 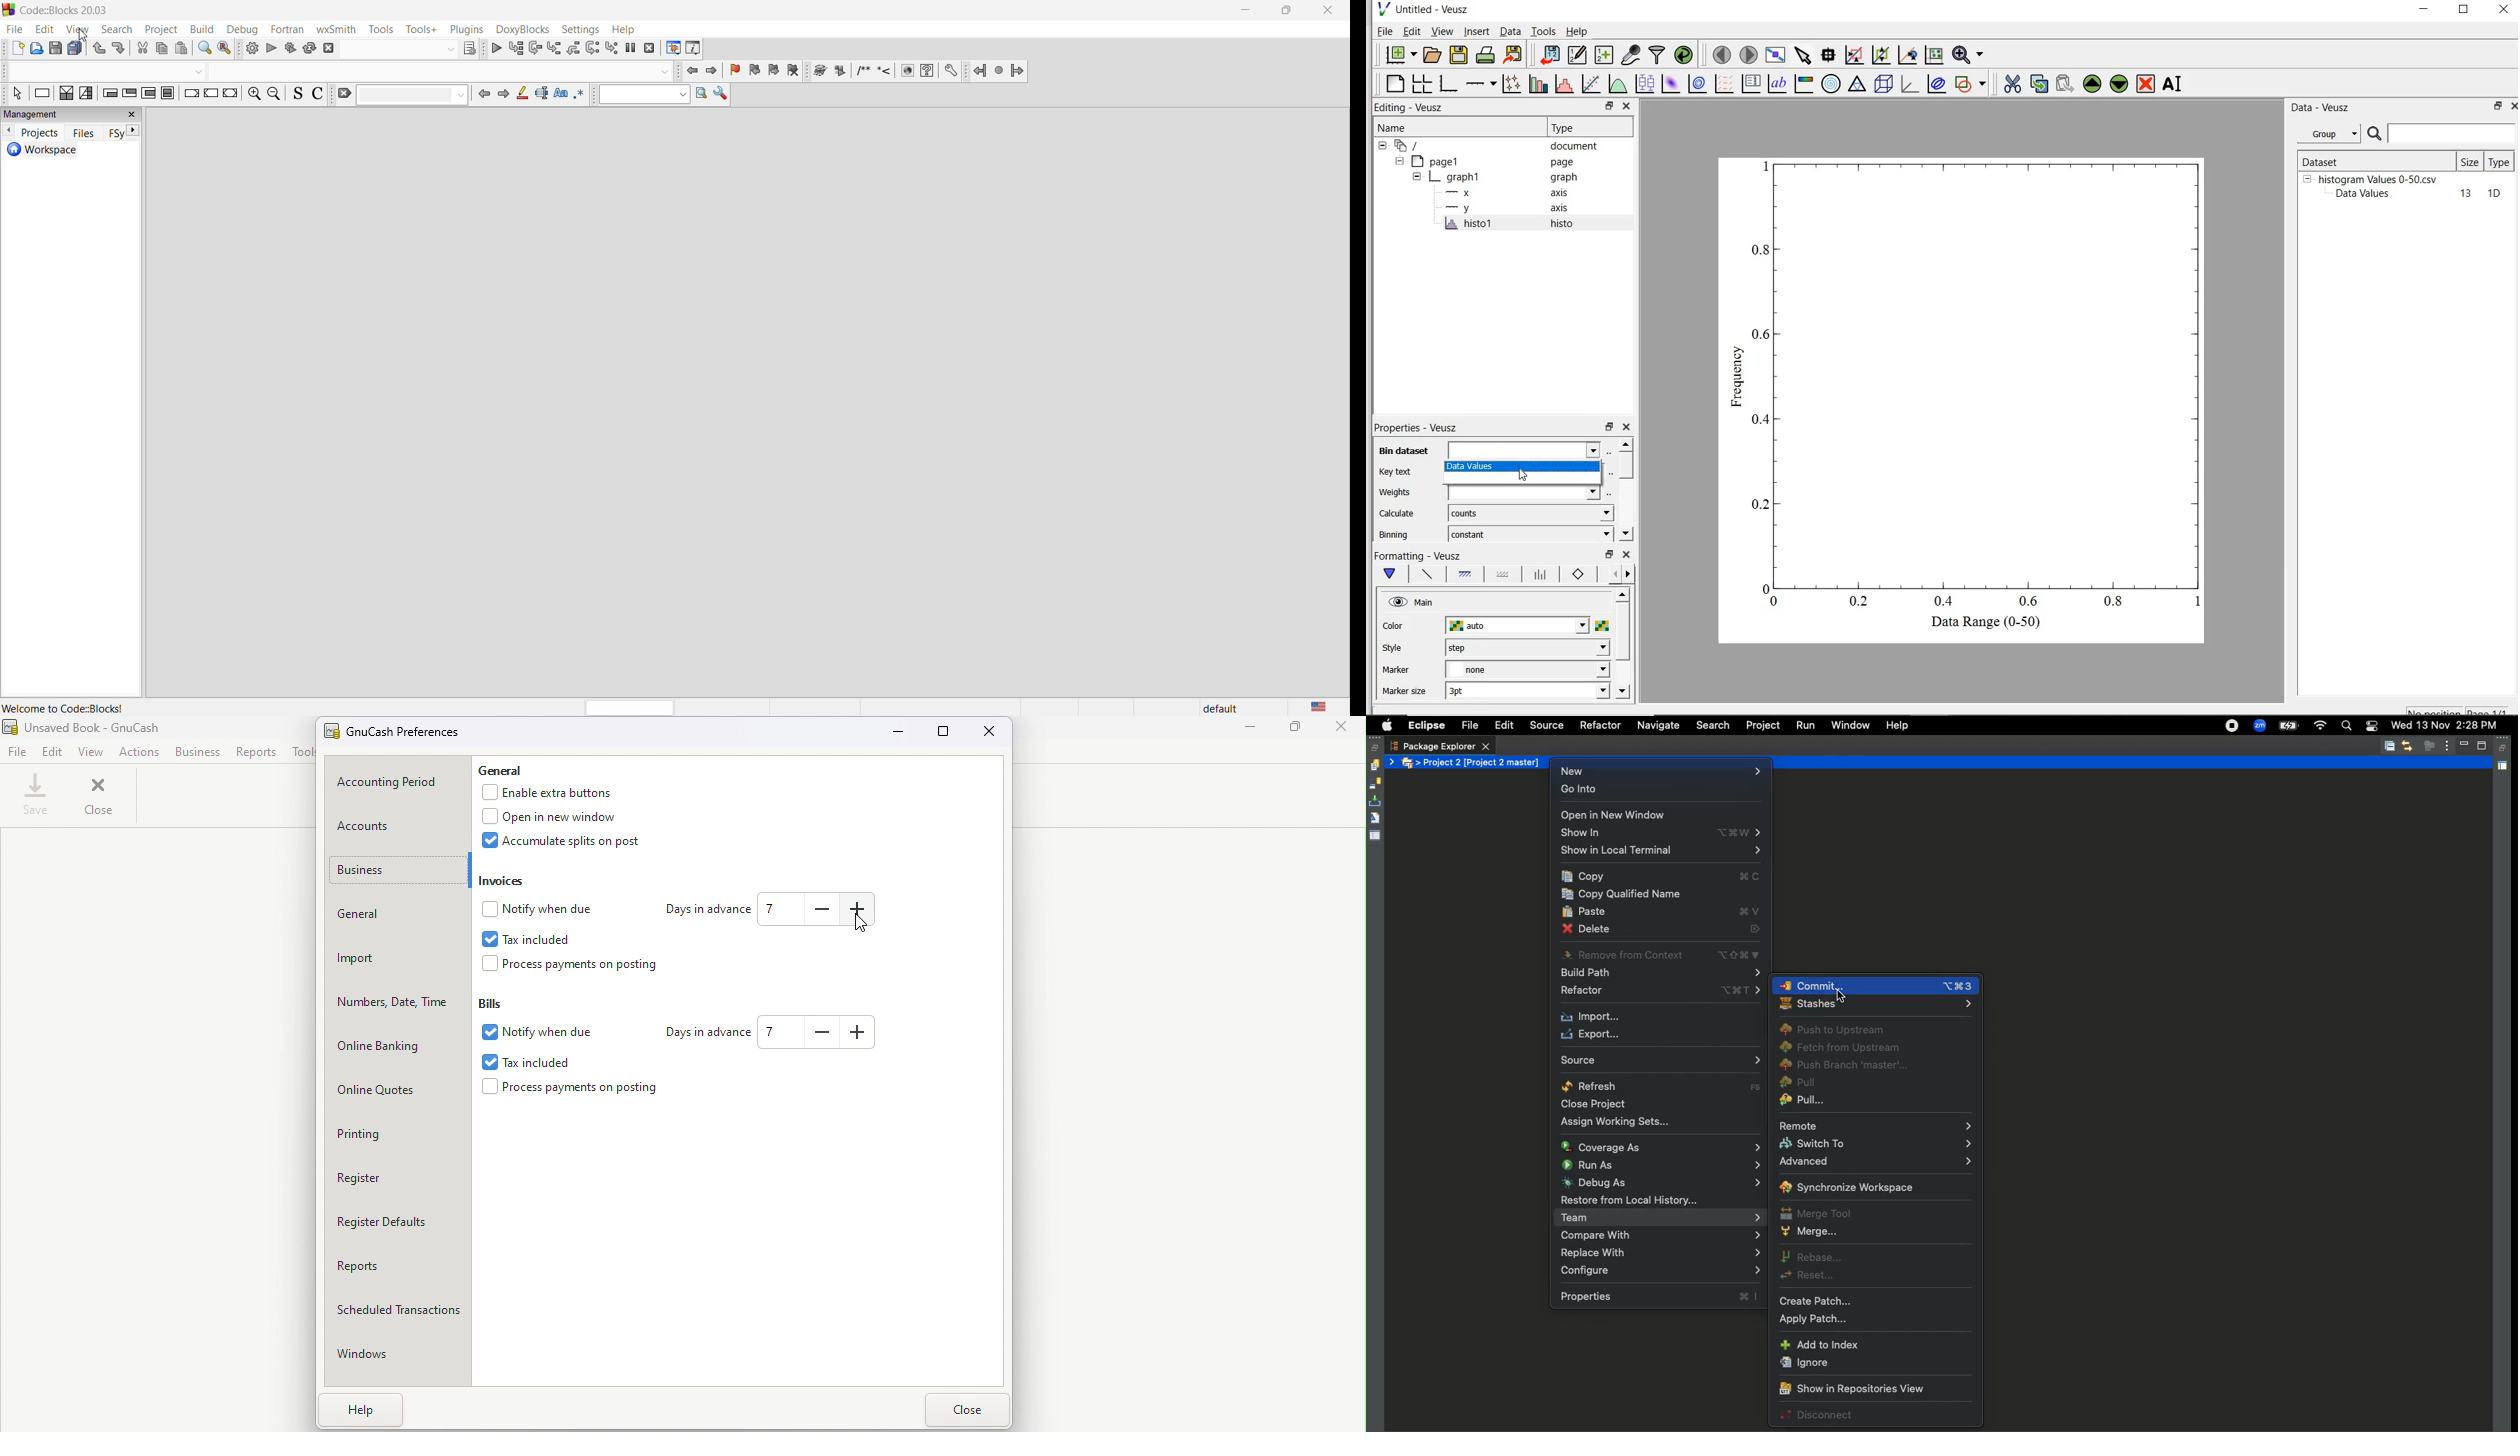 What do you see at coordinates (397, 1272) in the screenshot?
I see `Reports` at bounding box center [397, 1272].